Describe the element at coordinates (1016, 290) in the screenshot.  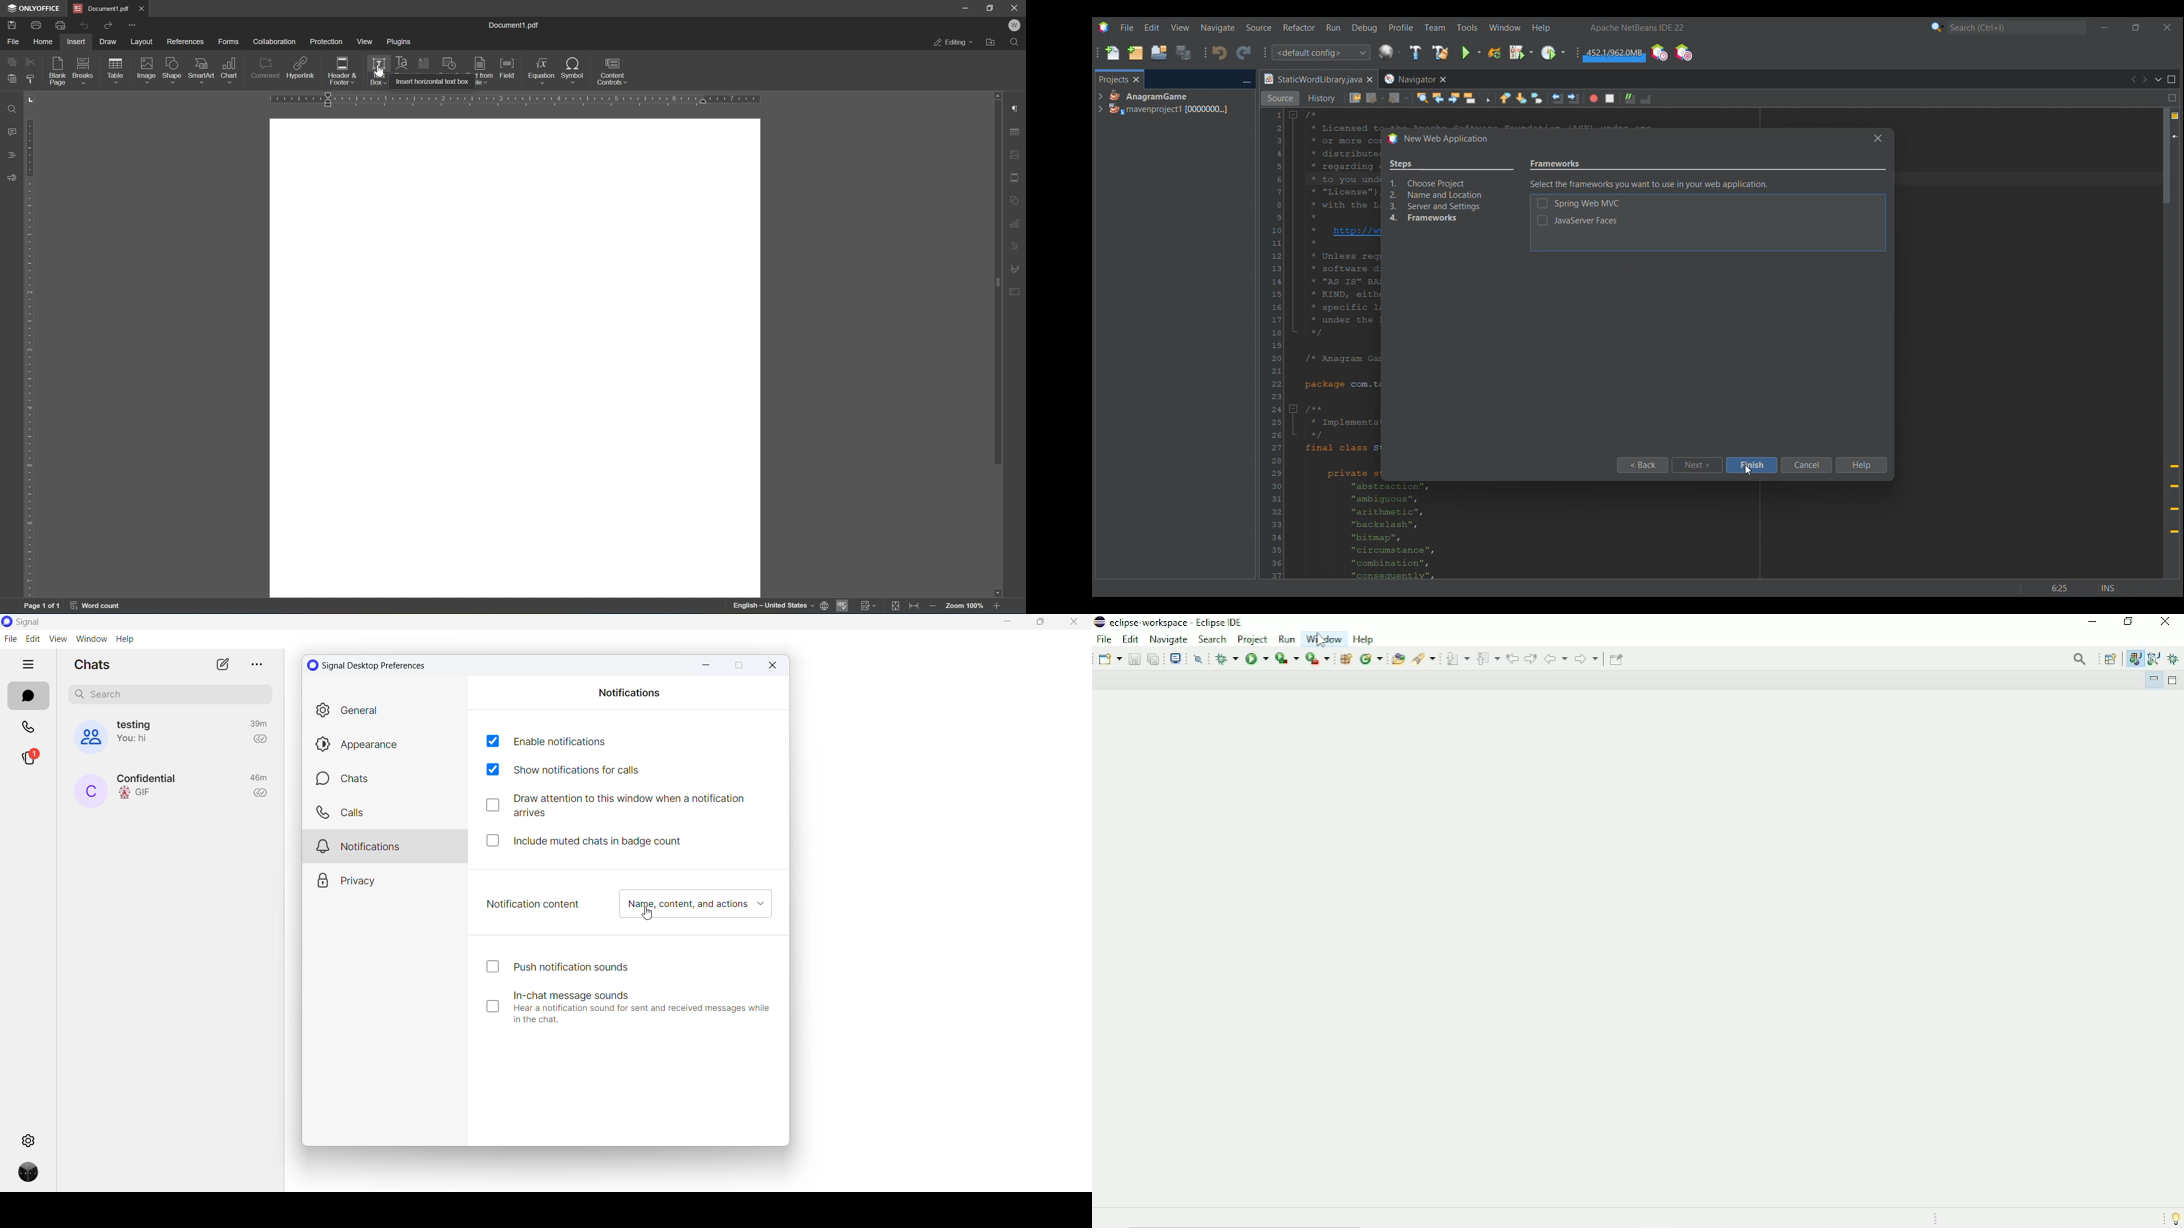
I see `Form settings` at that location.